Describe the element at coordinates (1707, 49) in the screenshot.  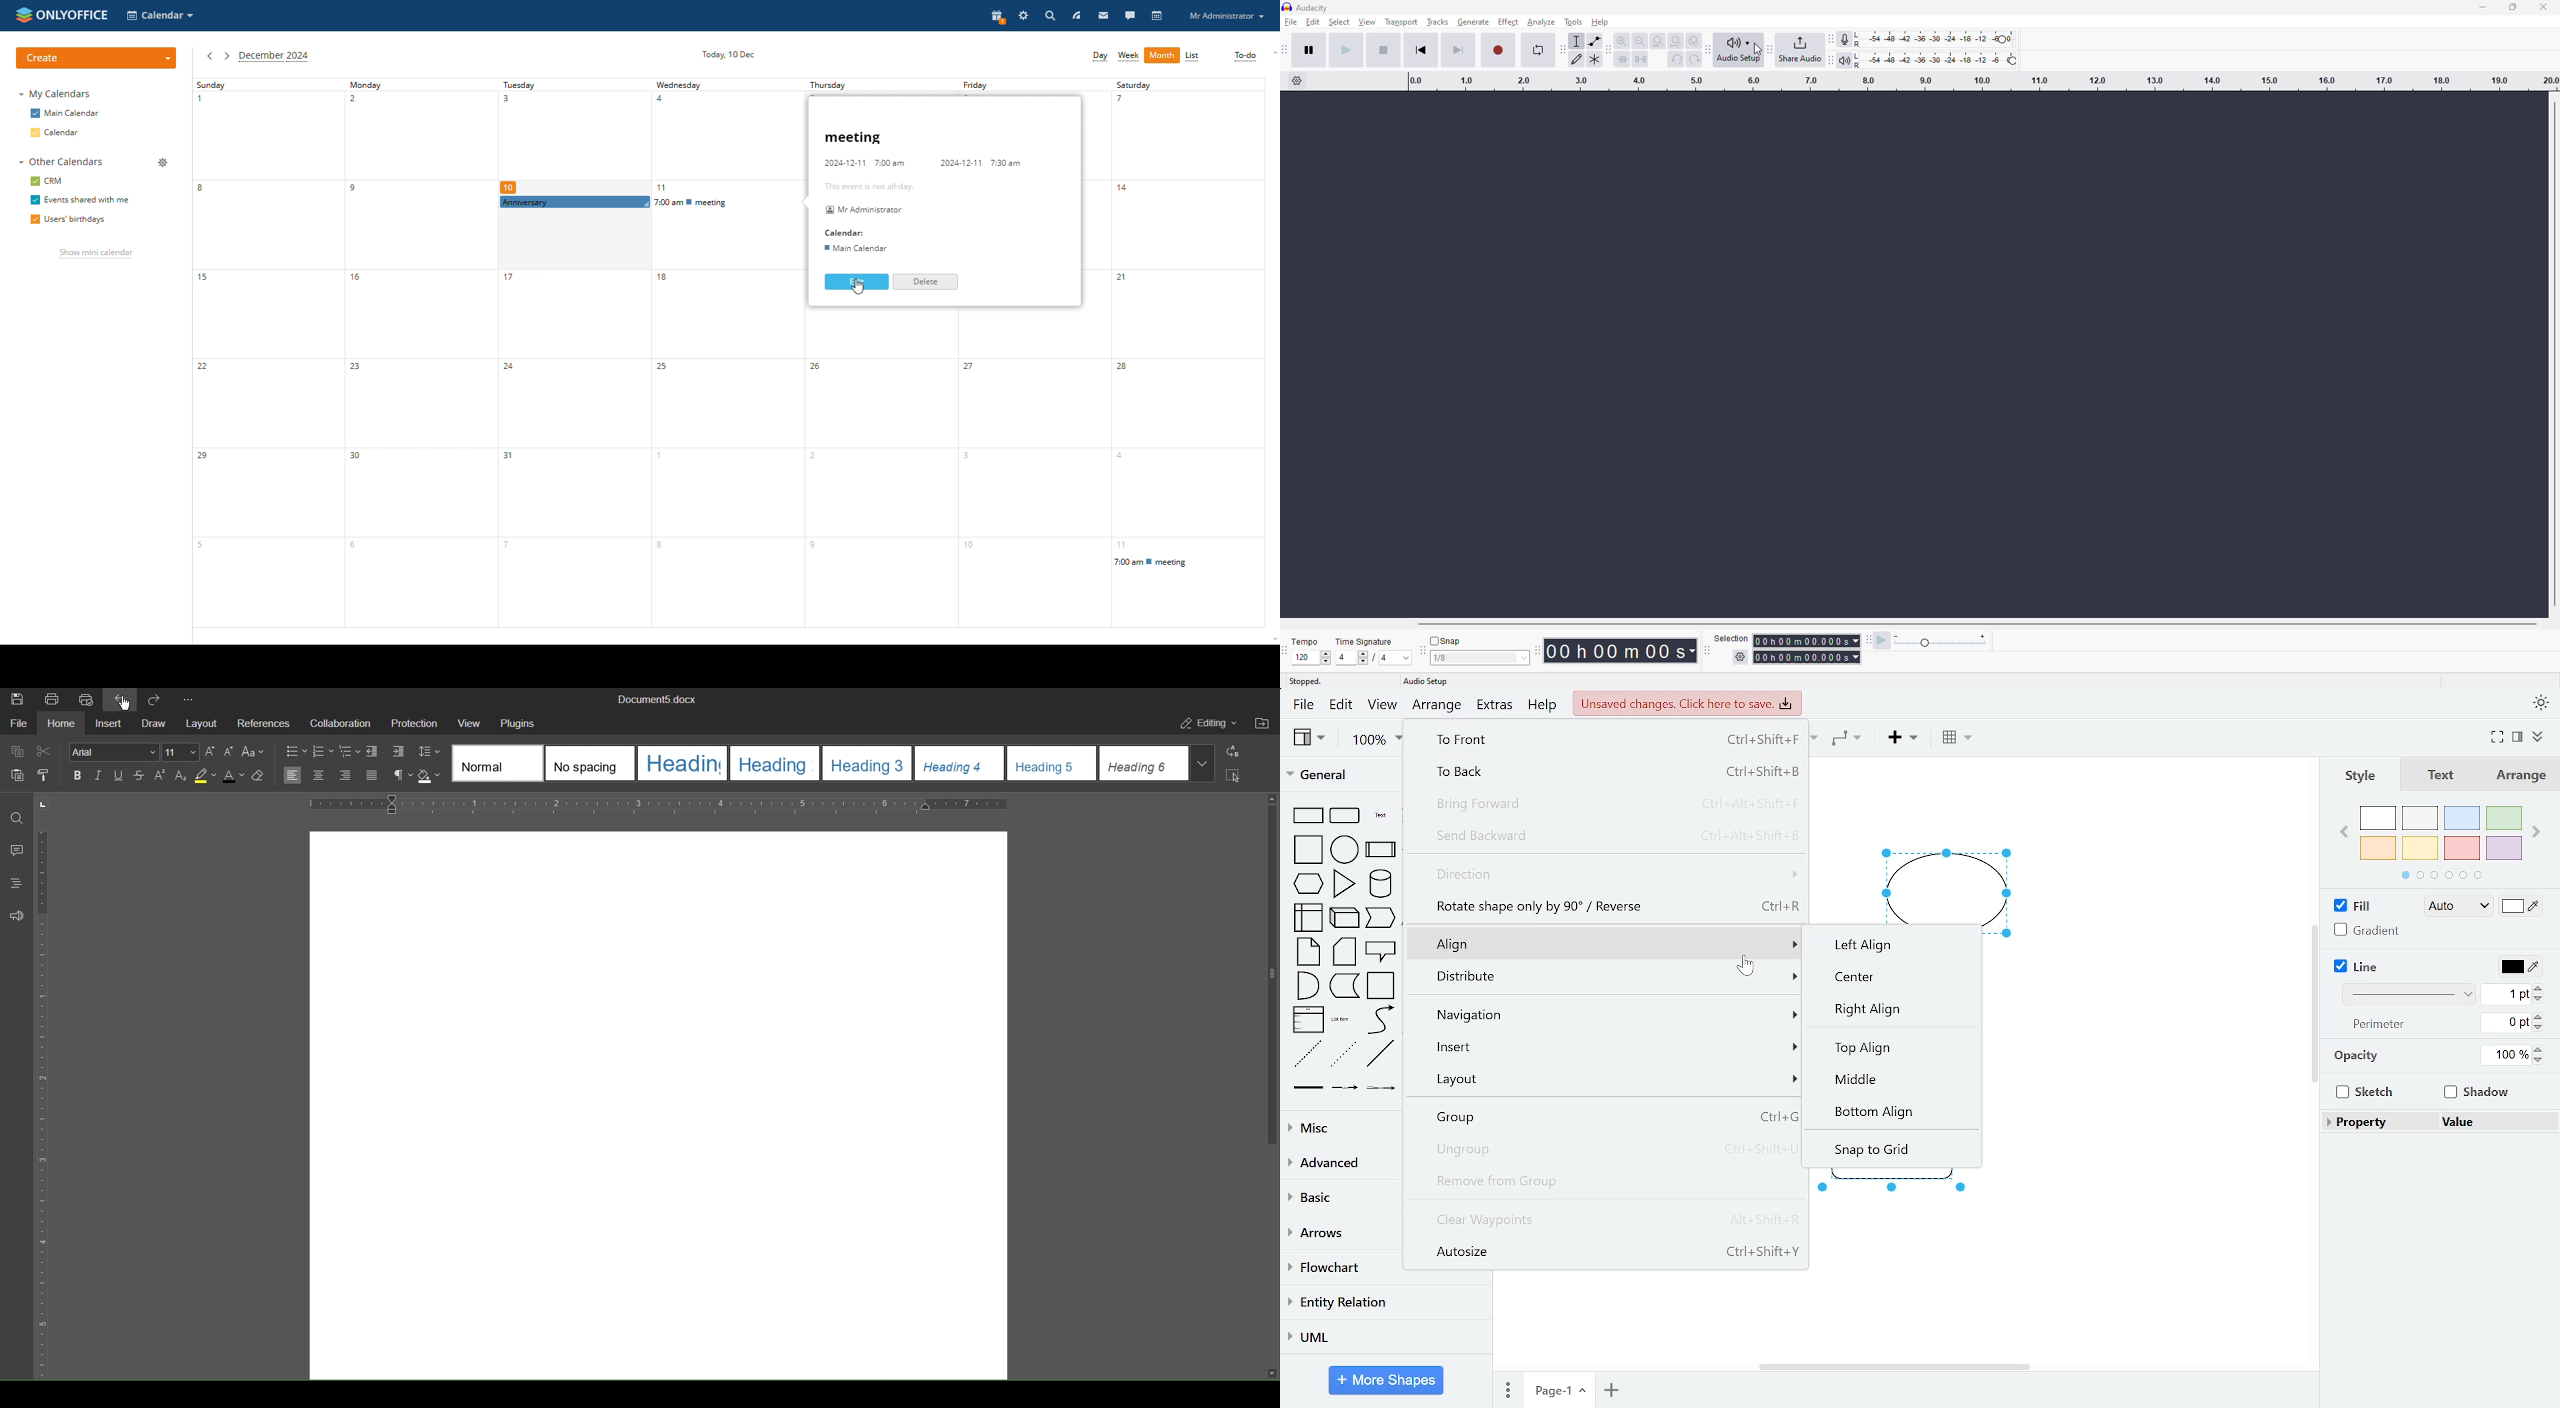
I see `audacity audio setup toolbar` at that location.